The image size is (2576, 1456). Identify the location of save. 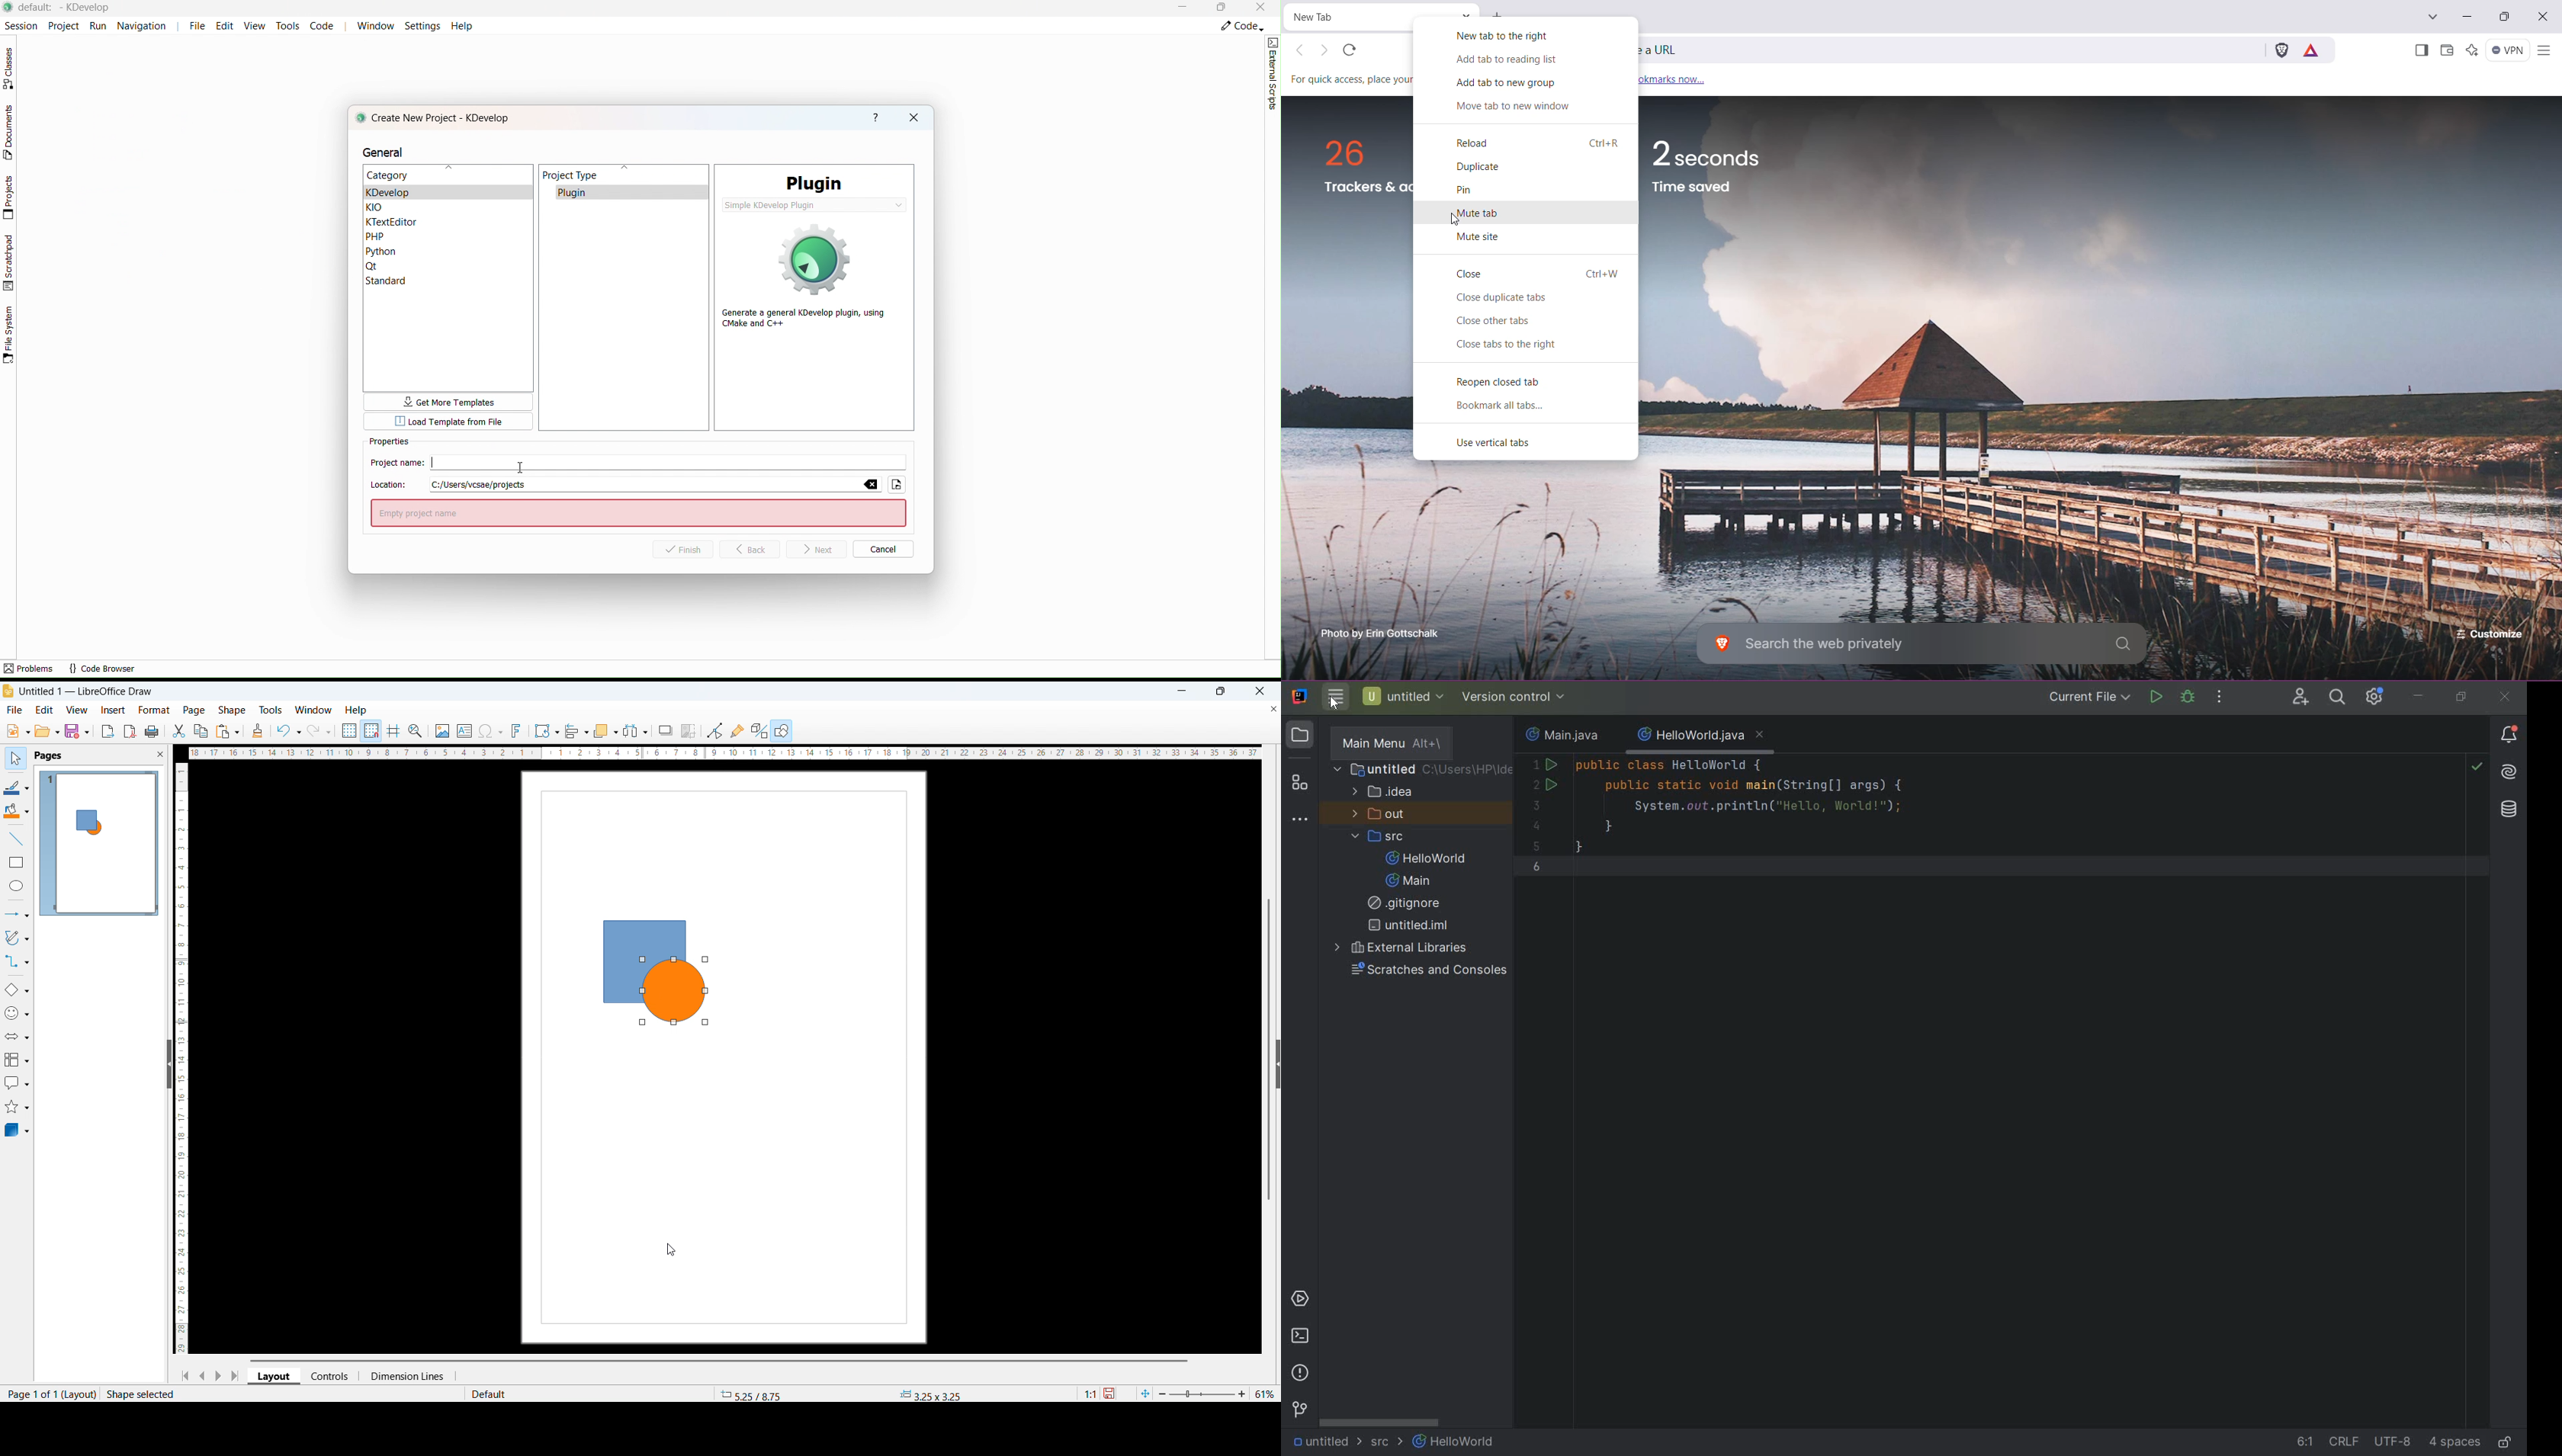
(77, 731).